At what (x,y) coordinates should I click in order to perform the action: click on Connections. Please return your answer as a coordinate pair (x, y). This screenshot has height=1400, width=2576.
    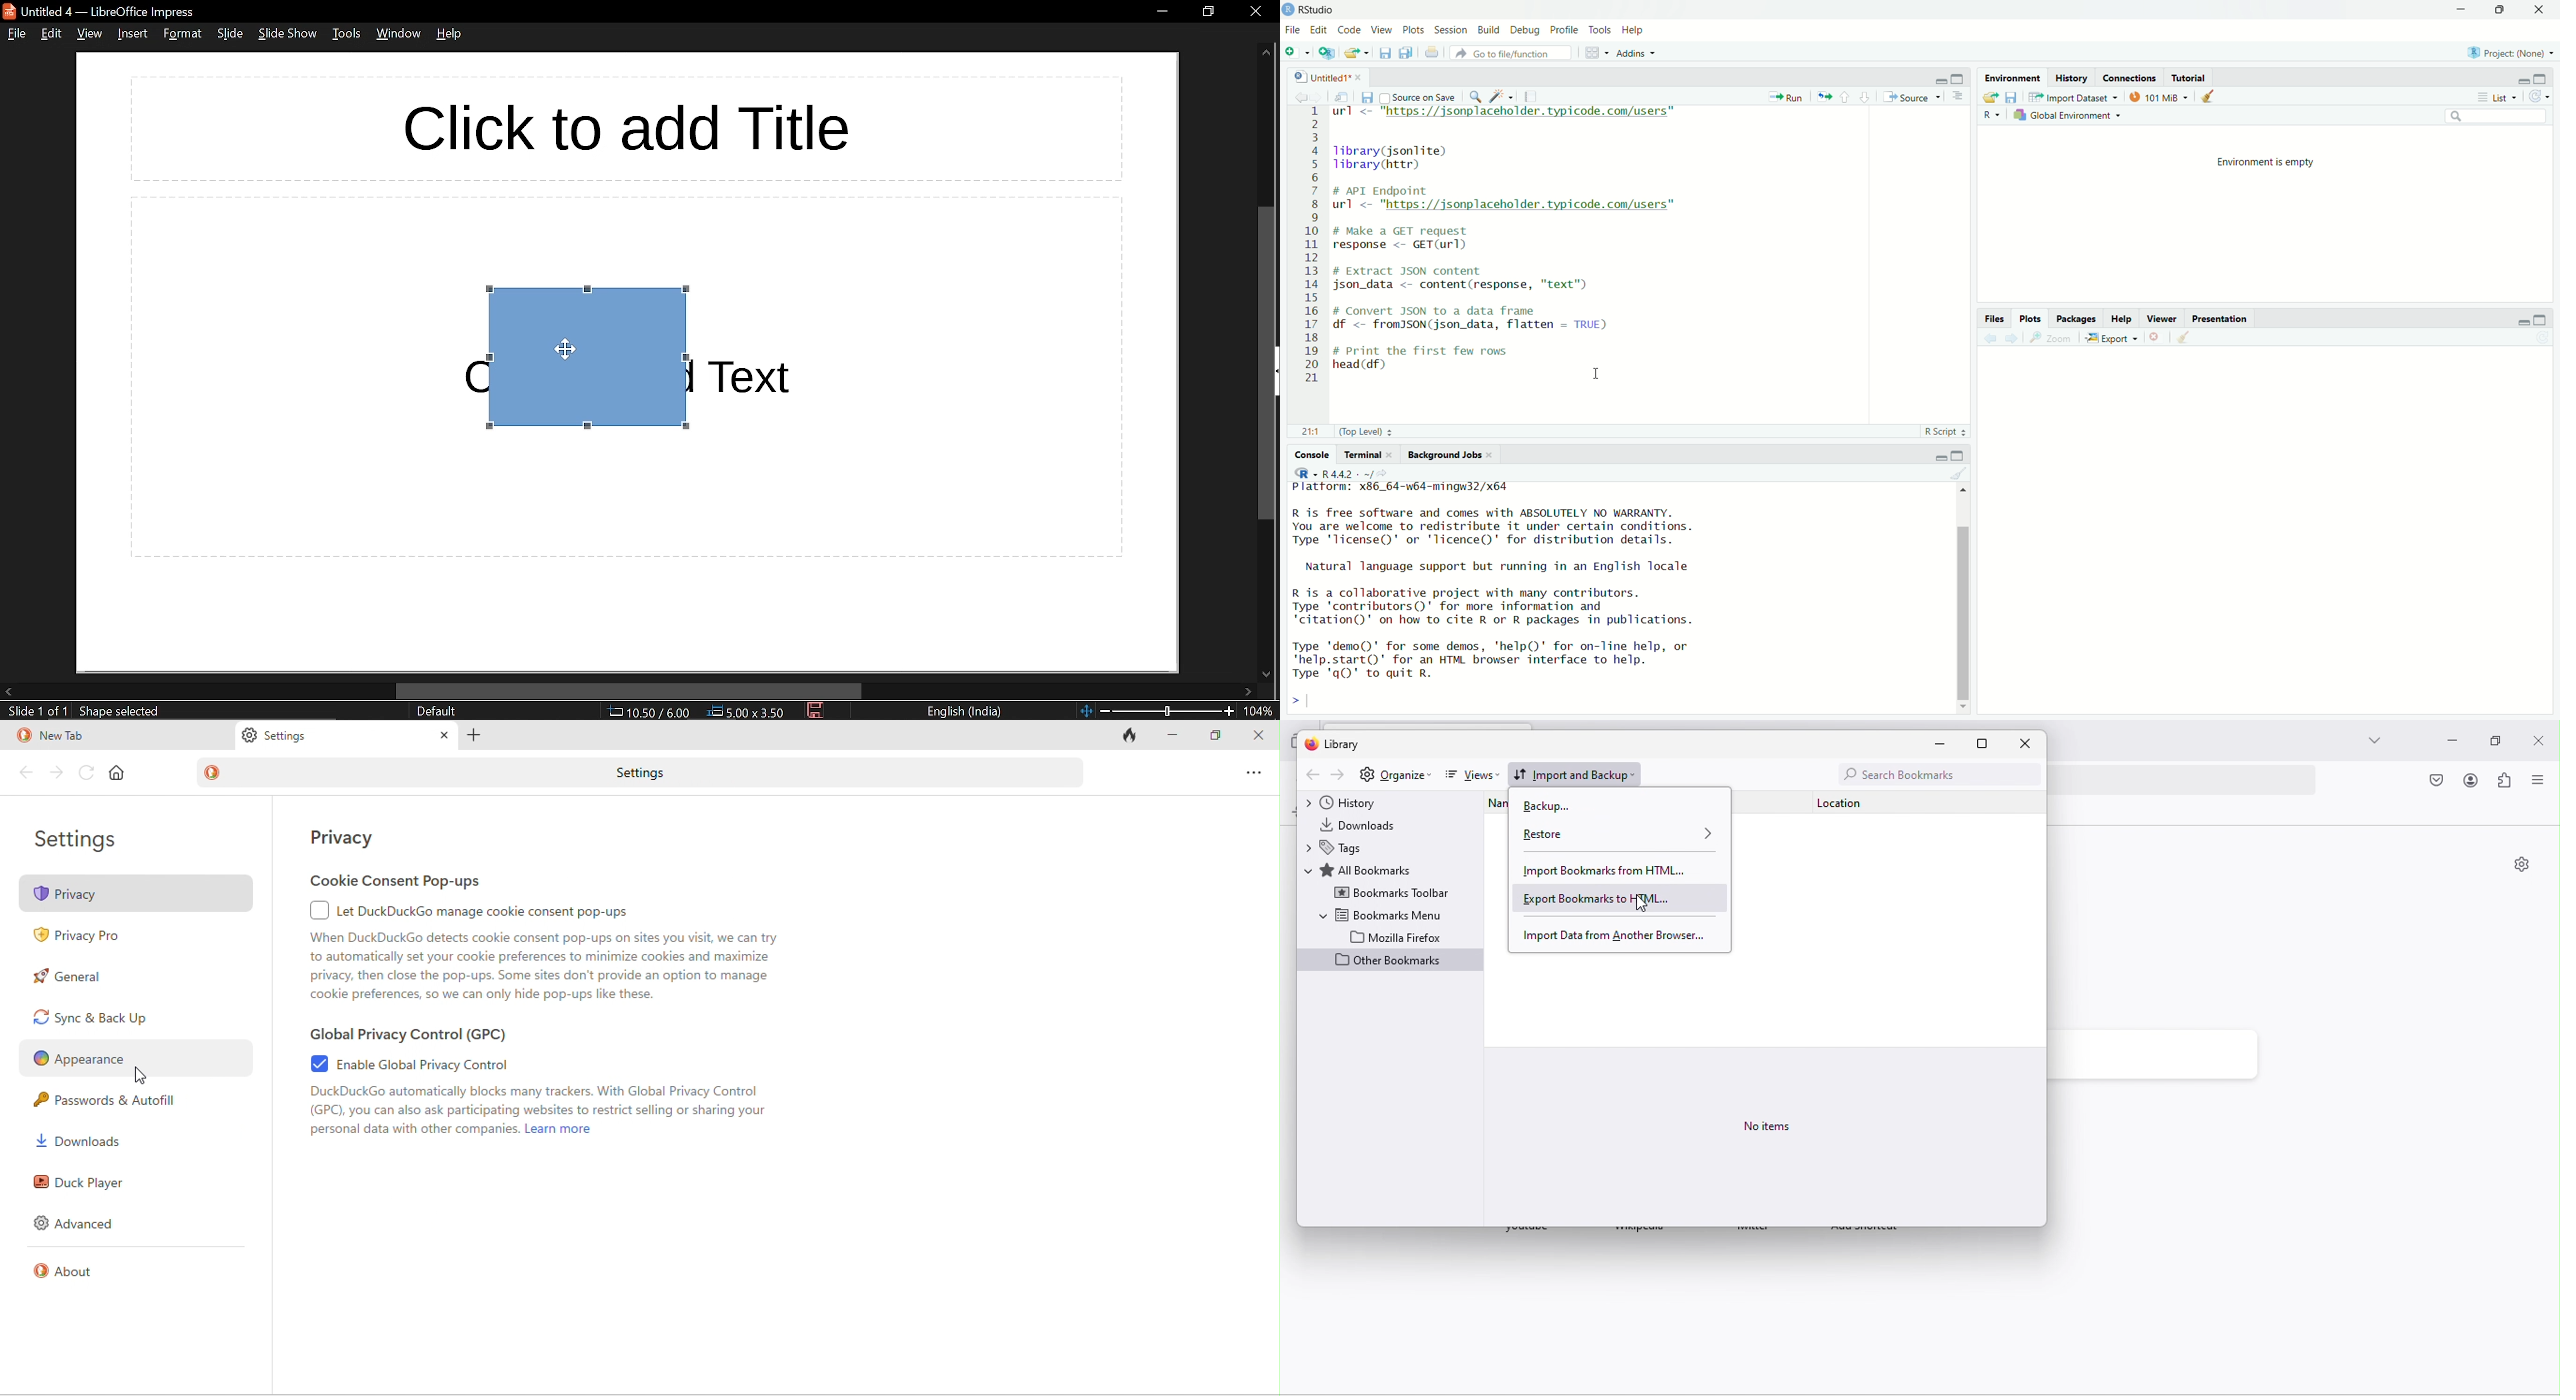
    Looking at the image, I should click on (2129, 78).